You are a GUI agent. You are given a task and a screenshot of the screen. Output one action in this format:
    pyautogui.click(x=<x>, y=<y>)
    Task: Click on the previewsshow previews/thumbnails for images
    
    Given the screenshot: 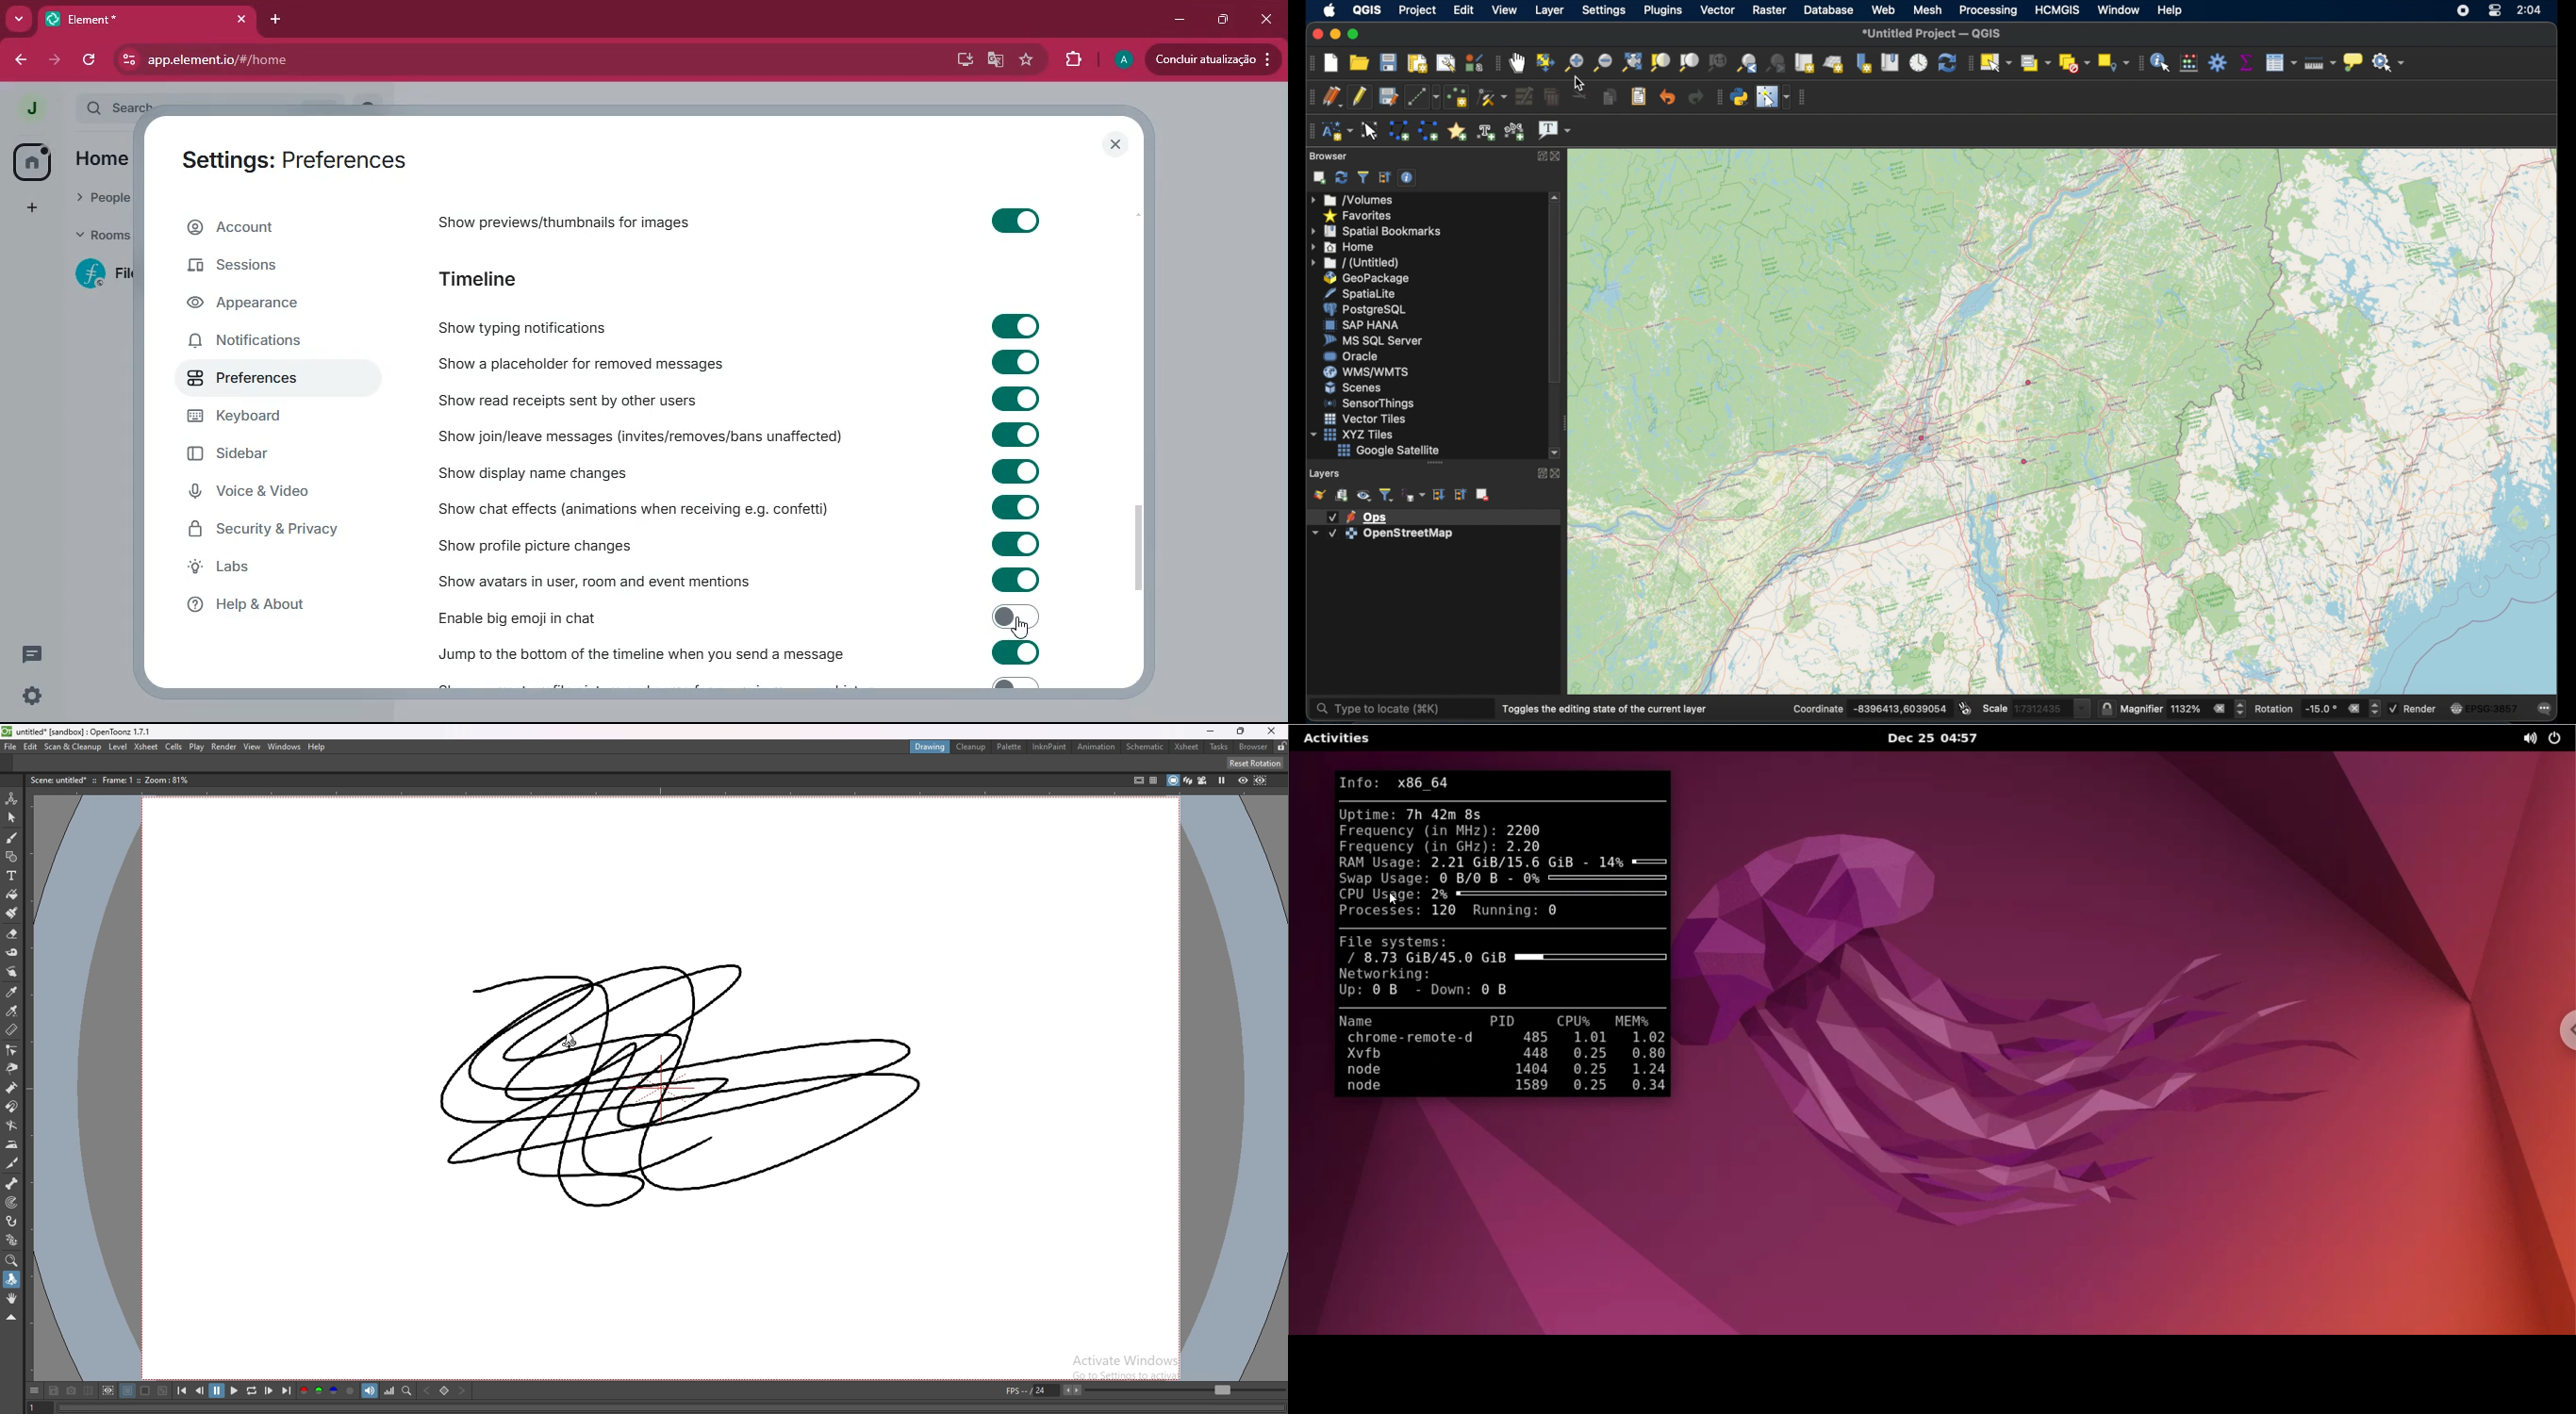 What is the action you would take?
    pyautogui.click(x=602, y=220)
    